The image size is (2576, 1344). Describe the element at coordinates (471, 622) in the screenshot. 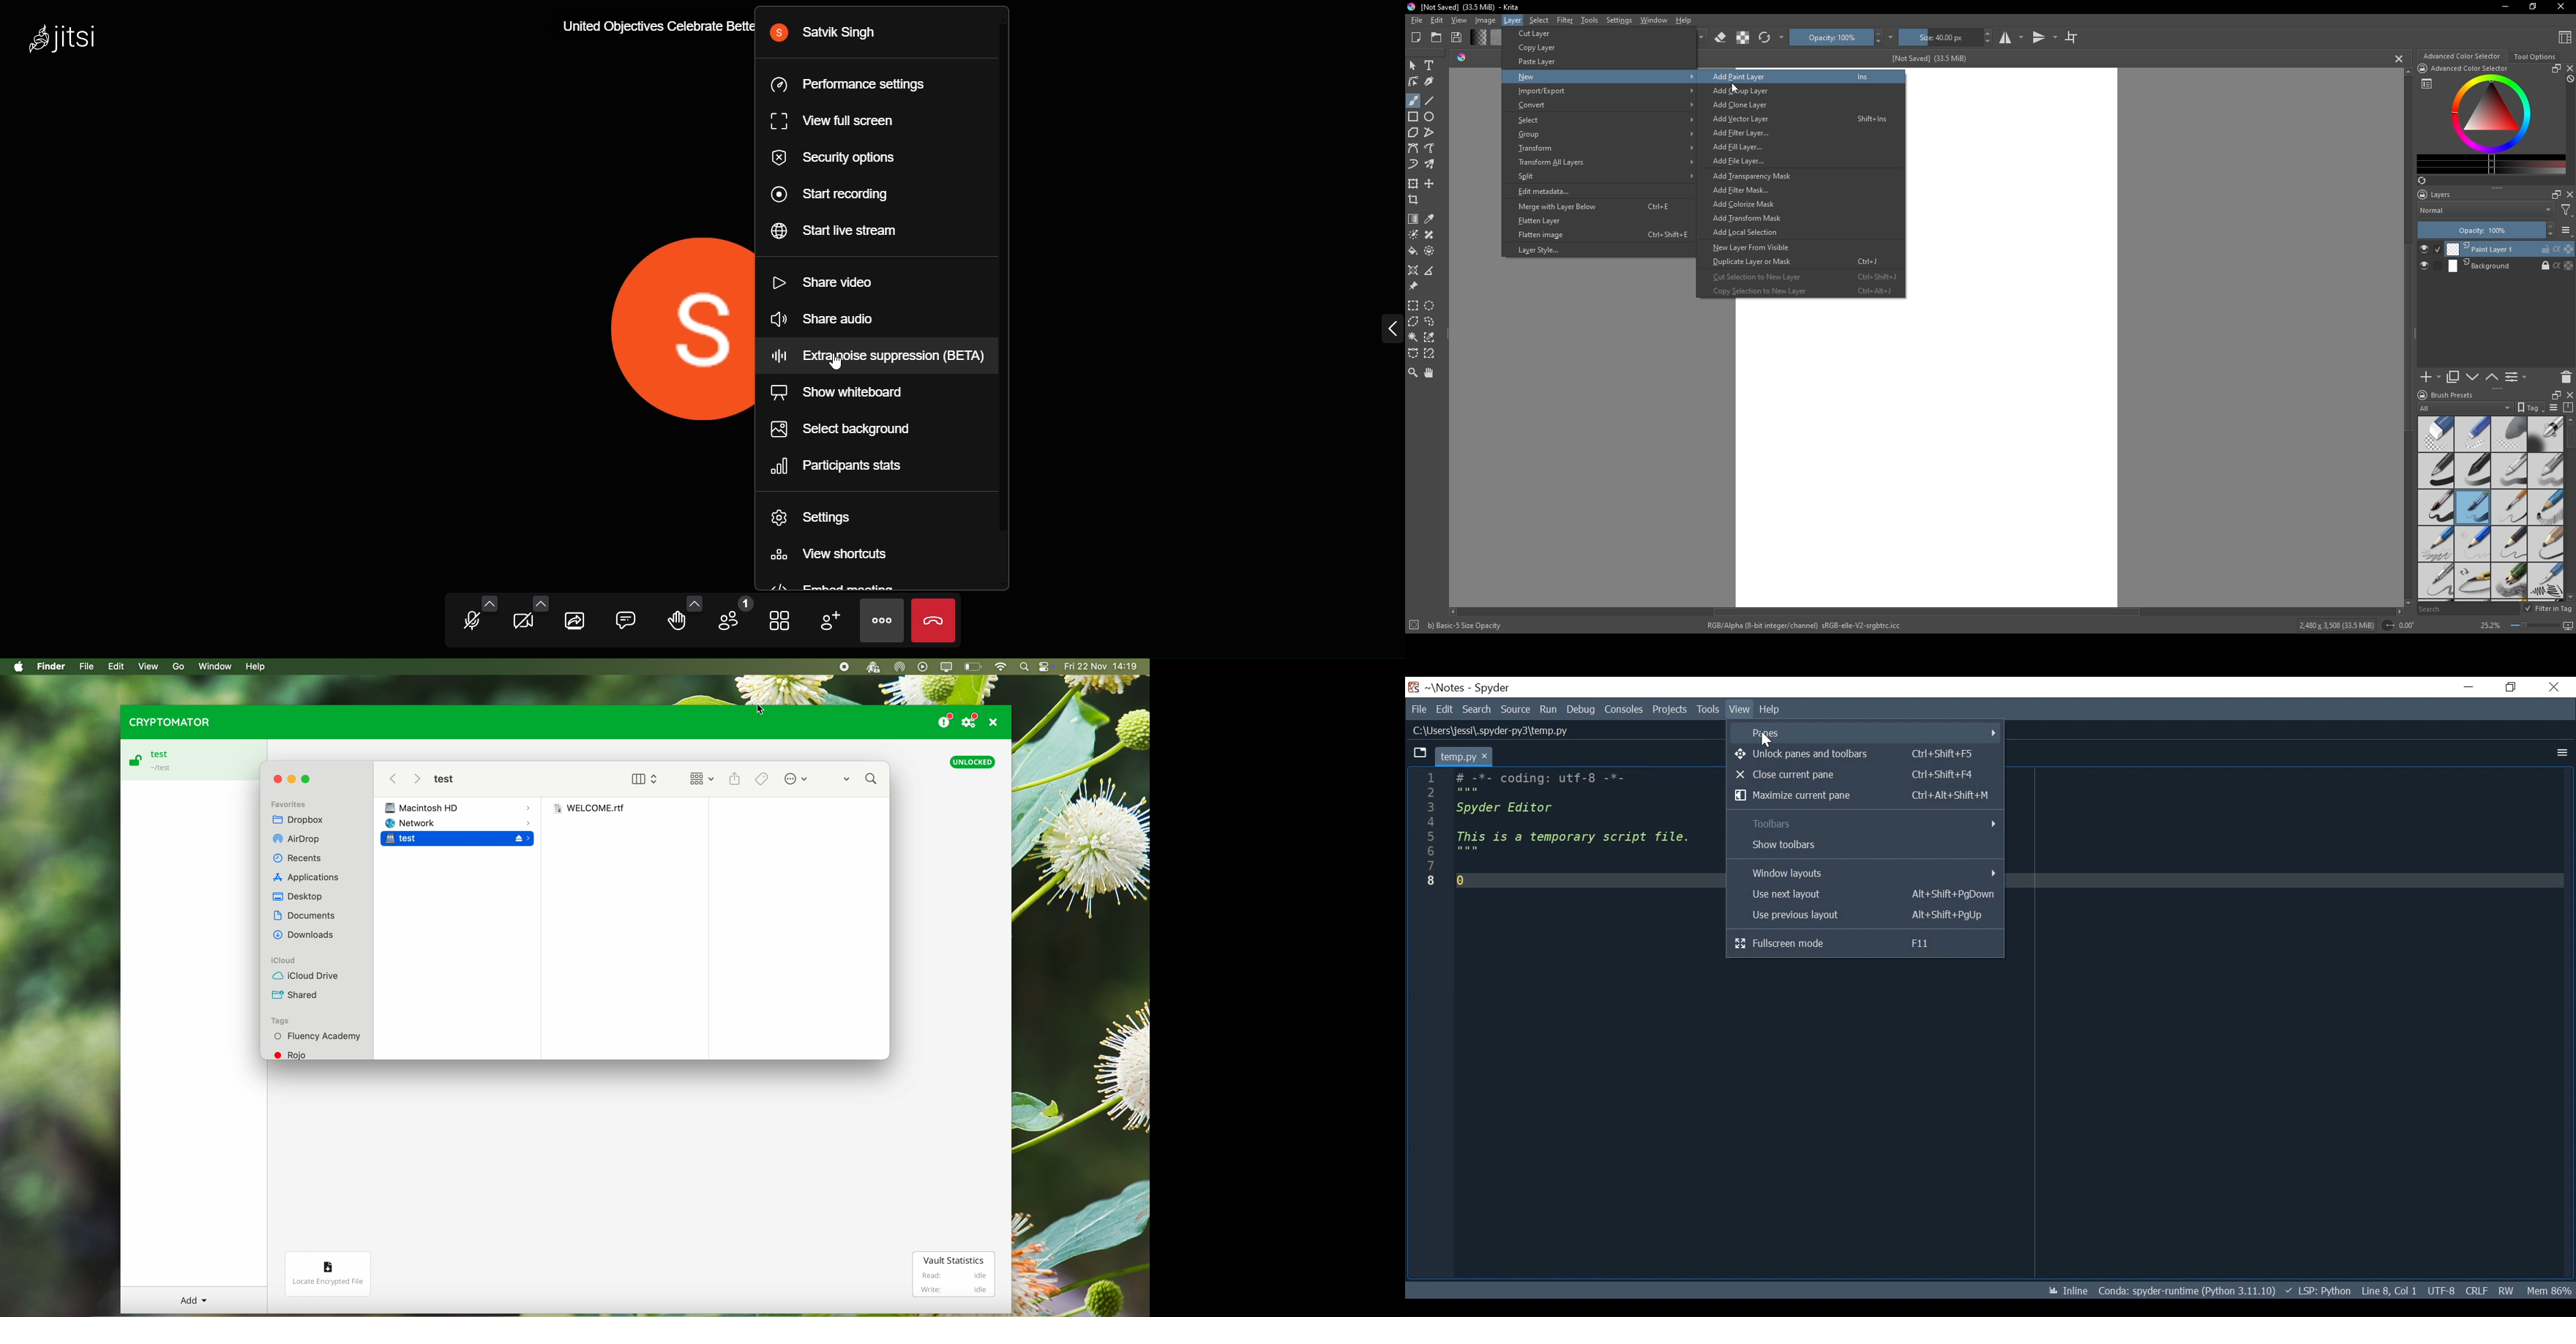

I see `microphone` at that location.